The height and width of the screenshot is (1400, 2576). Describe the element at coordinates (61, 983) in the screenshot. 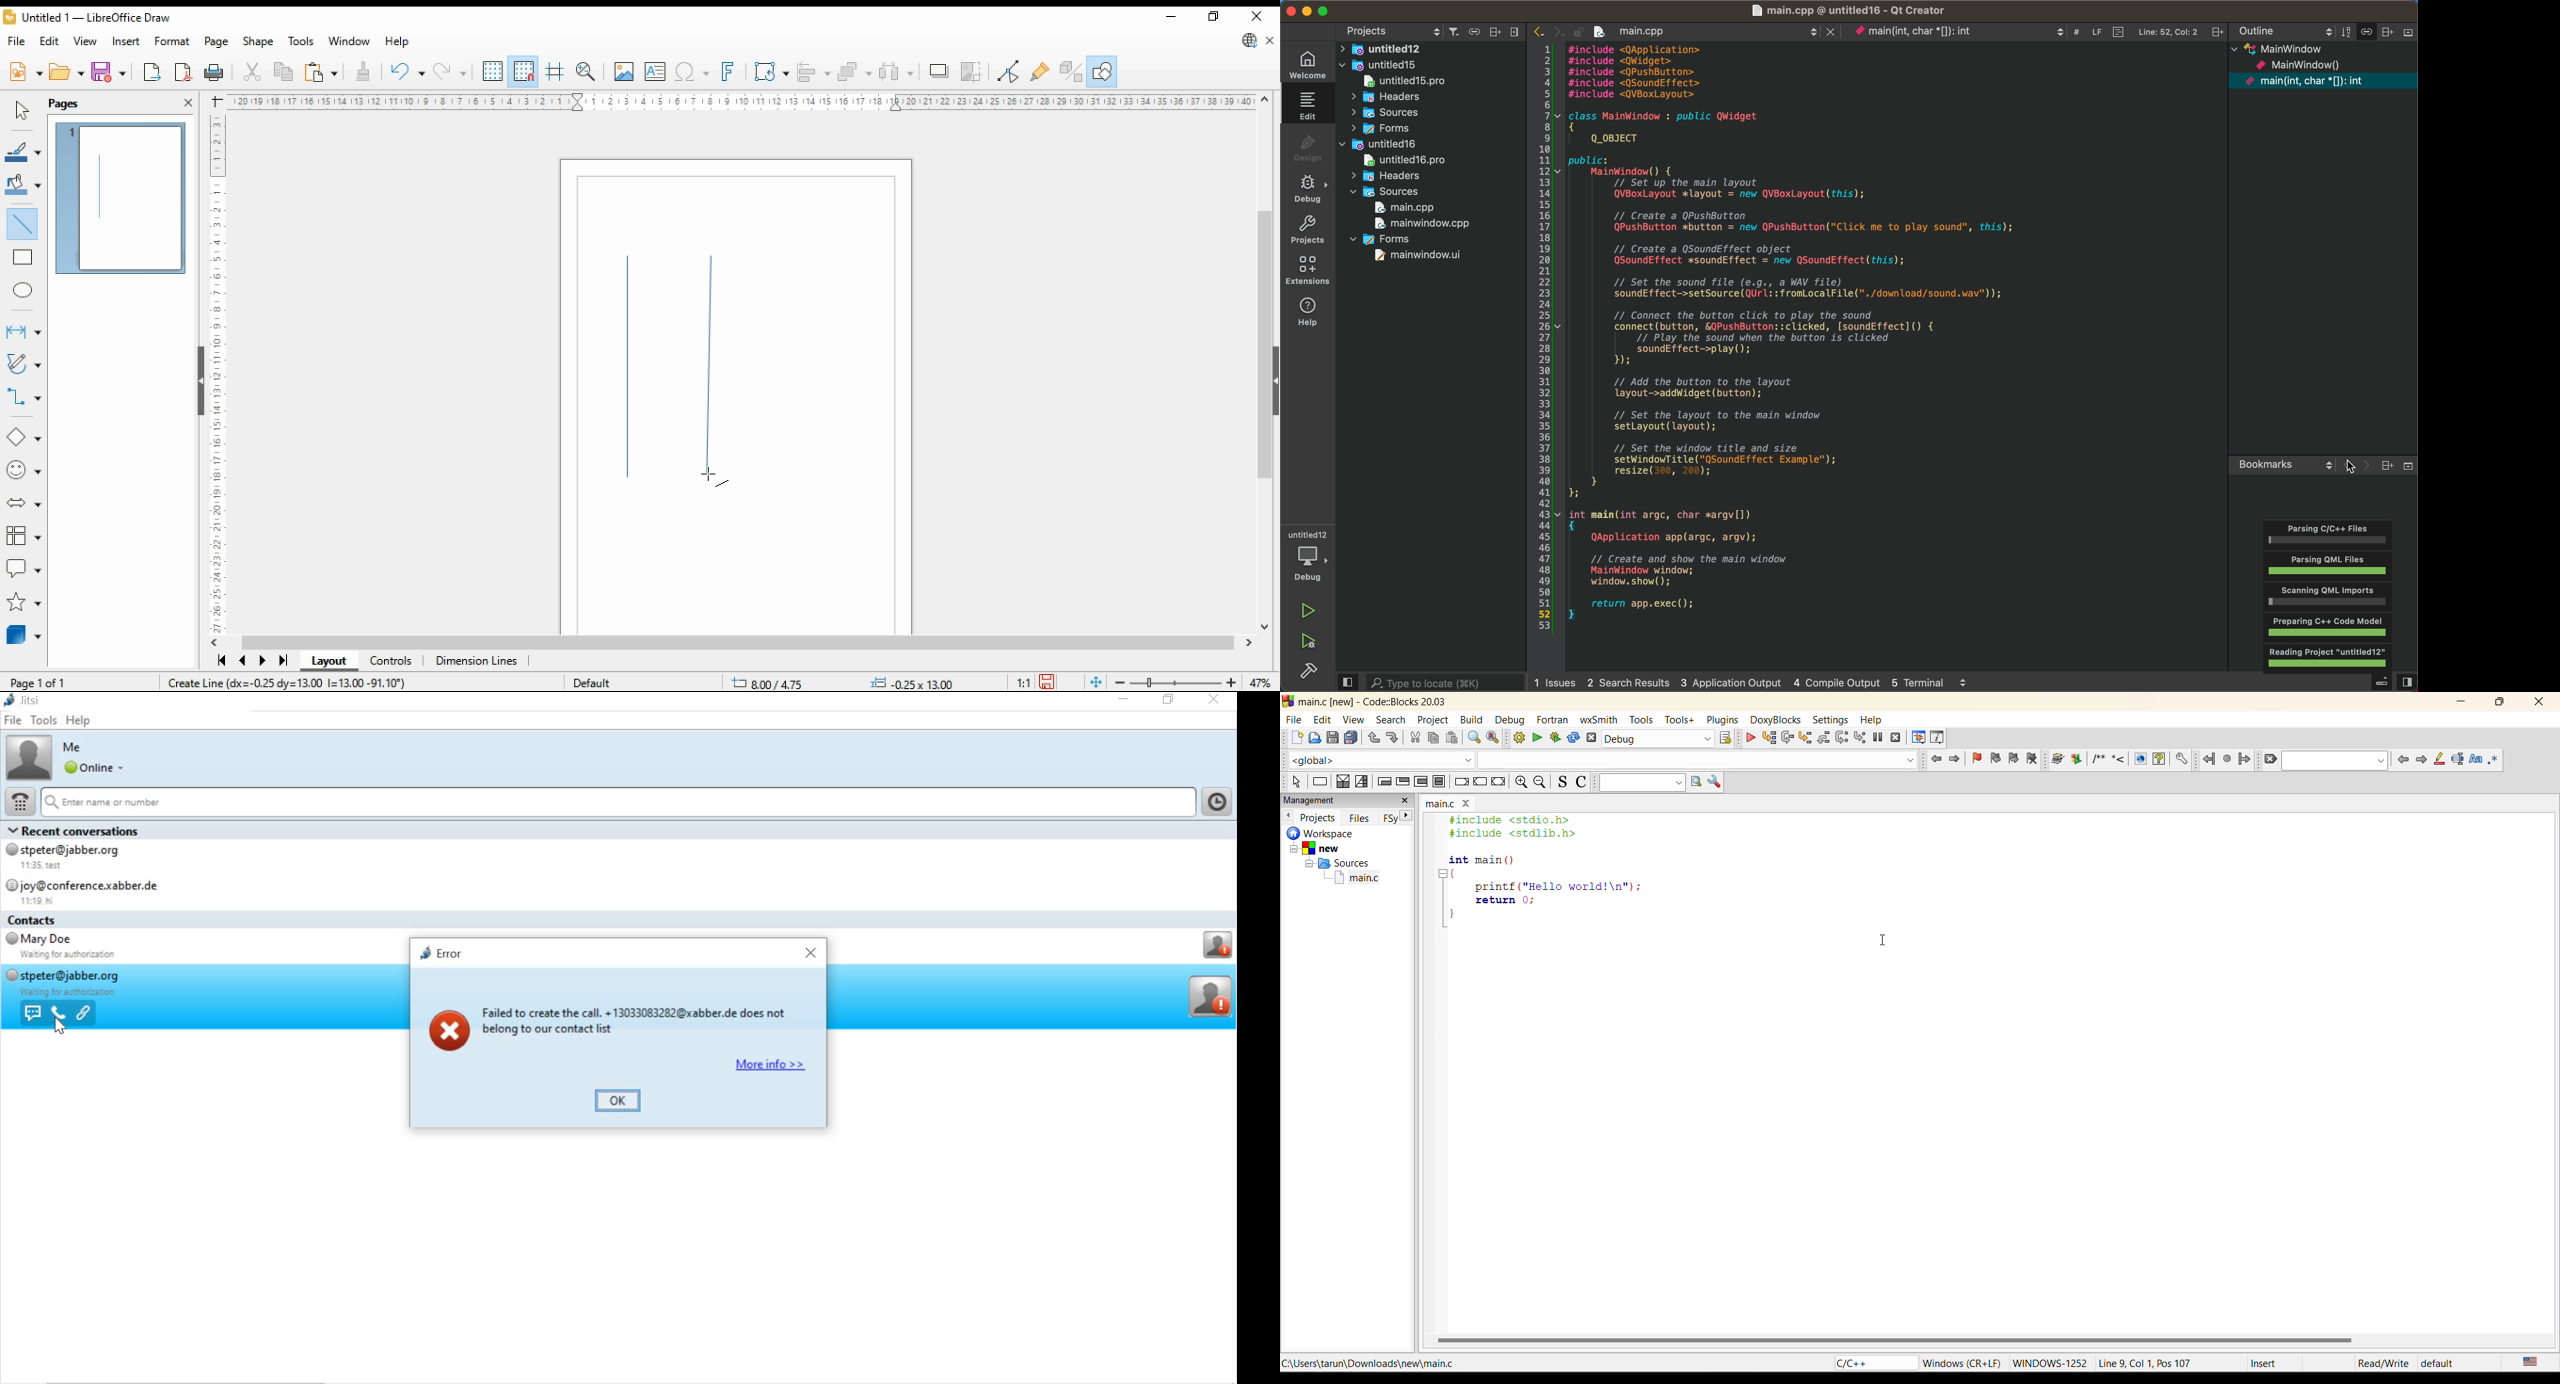

I see `stpeter@jabber.org waiting for authorization` at that location.